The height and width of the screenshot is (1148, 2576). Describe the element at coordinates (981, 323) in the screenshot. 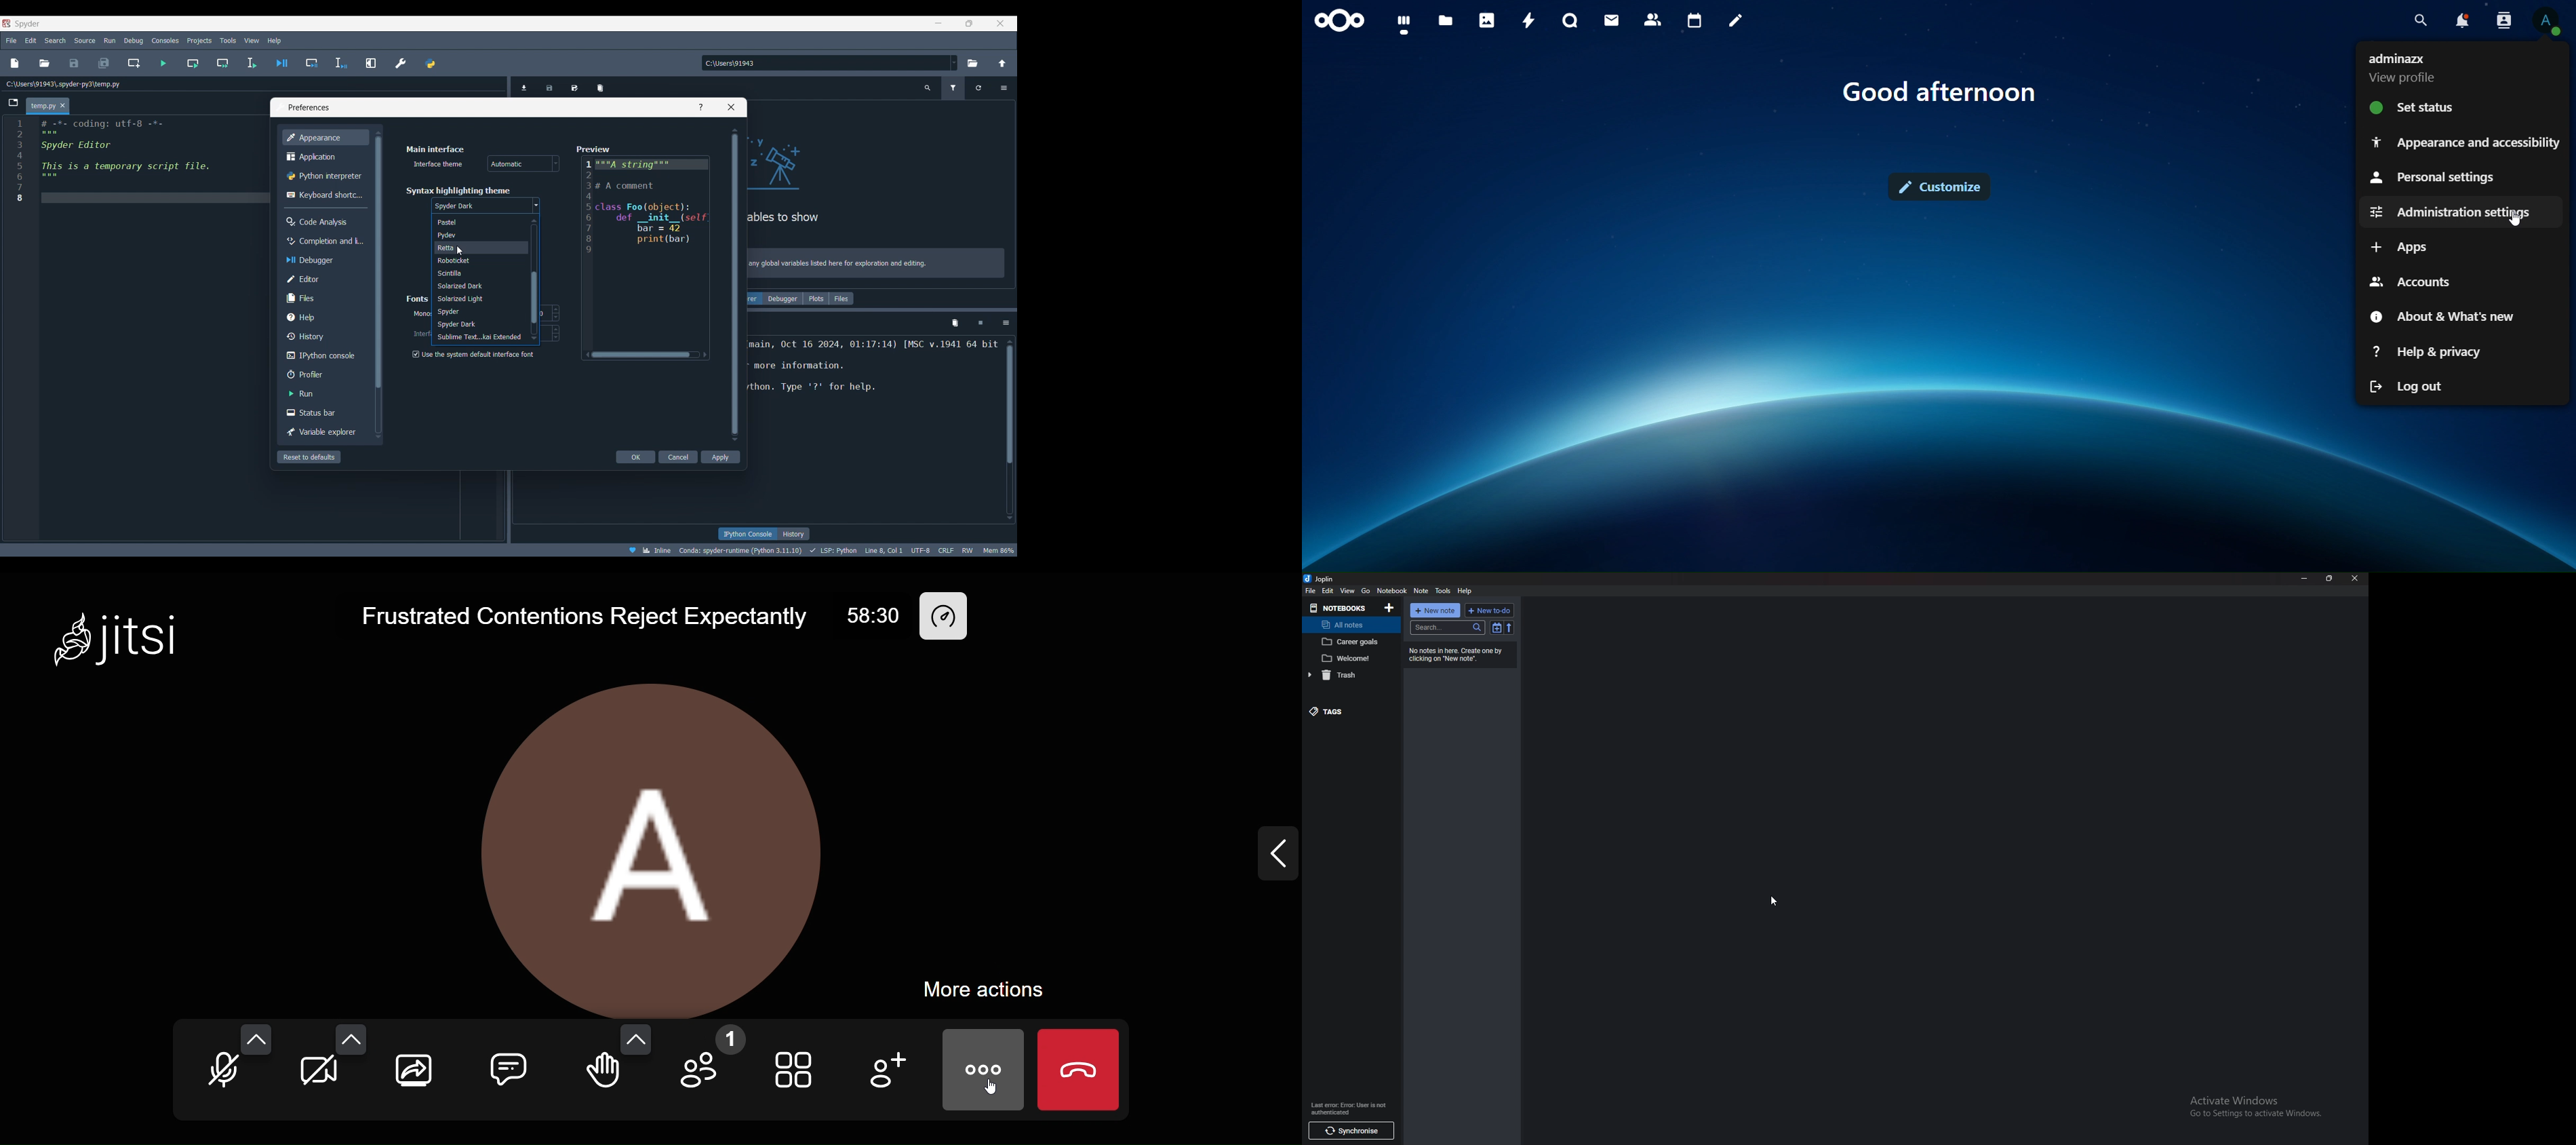

I see `Interrupt kernel` at that location.